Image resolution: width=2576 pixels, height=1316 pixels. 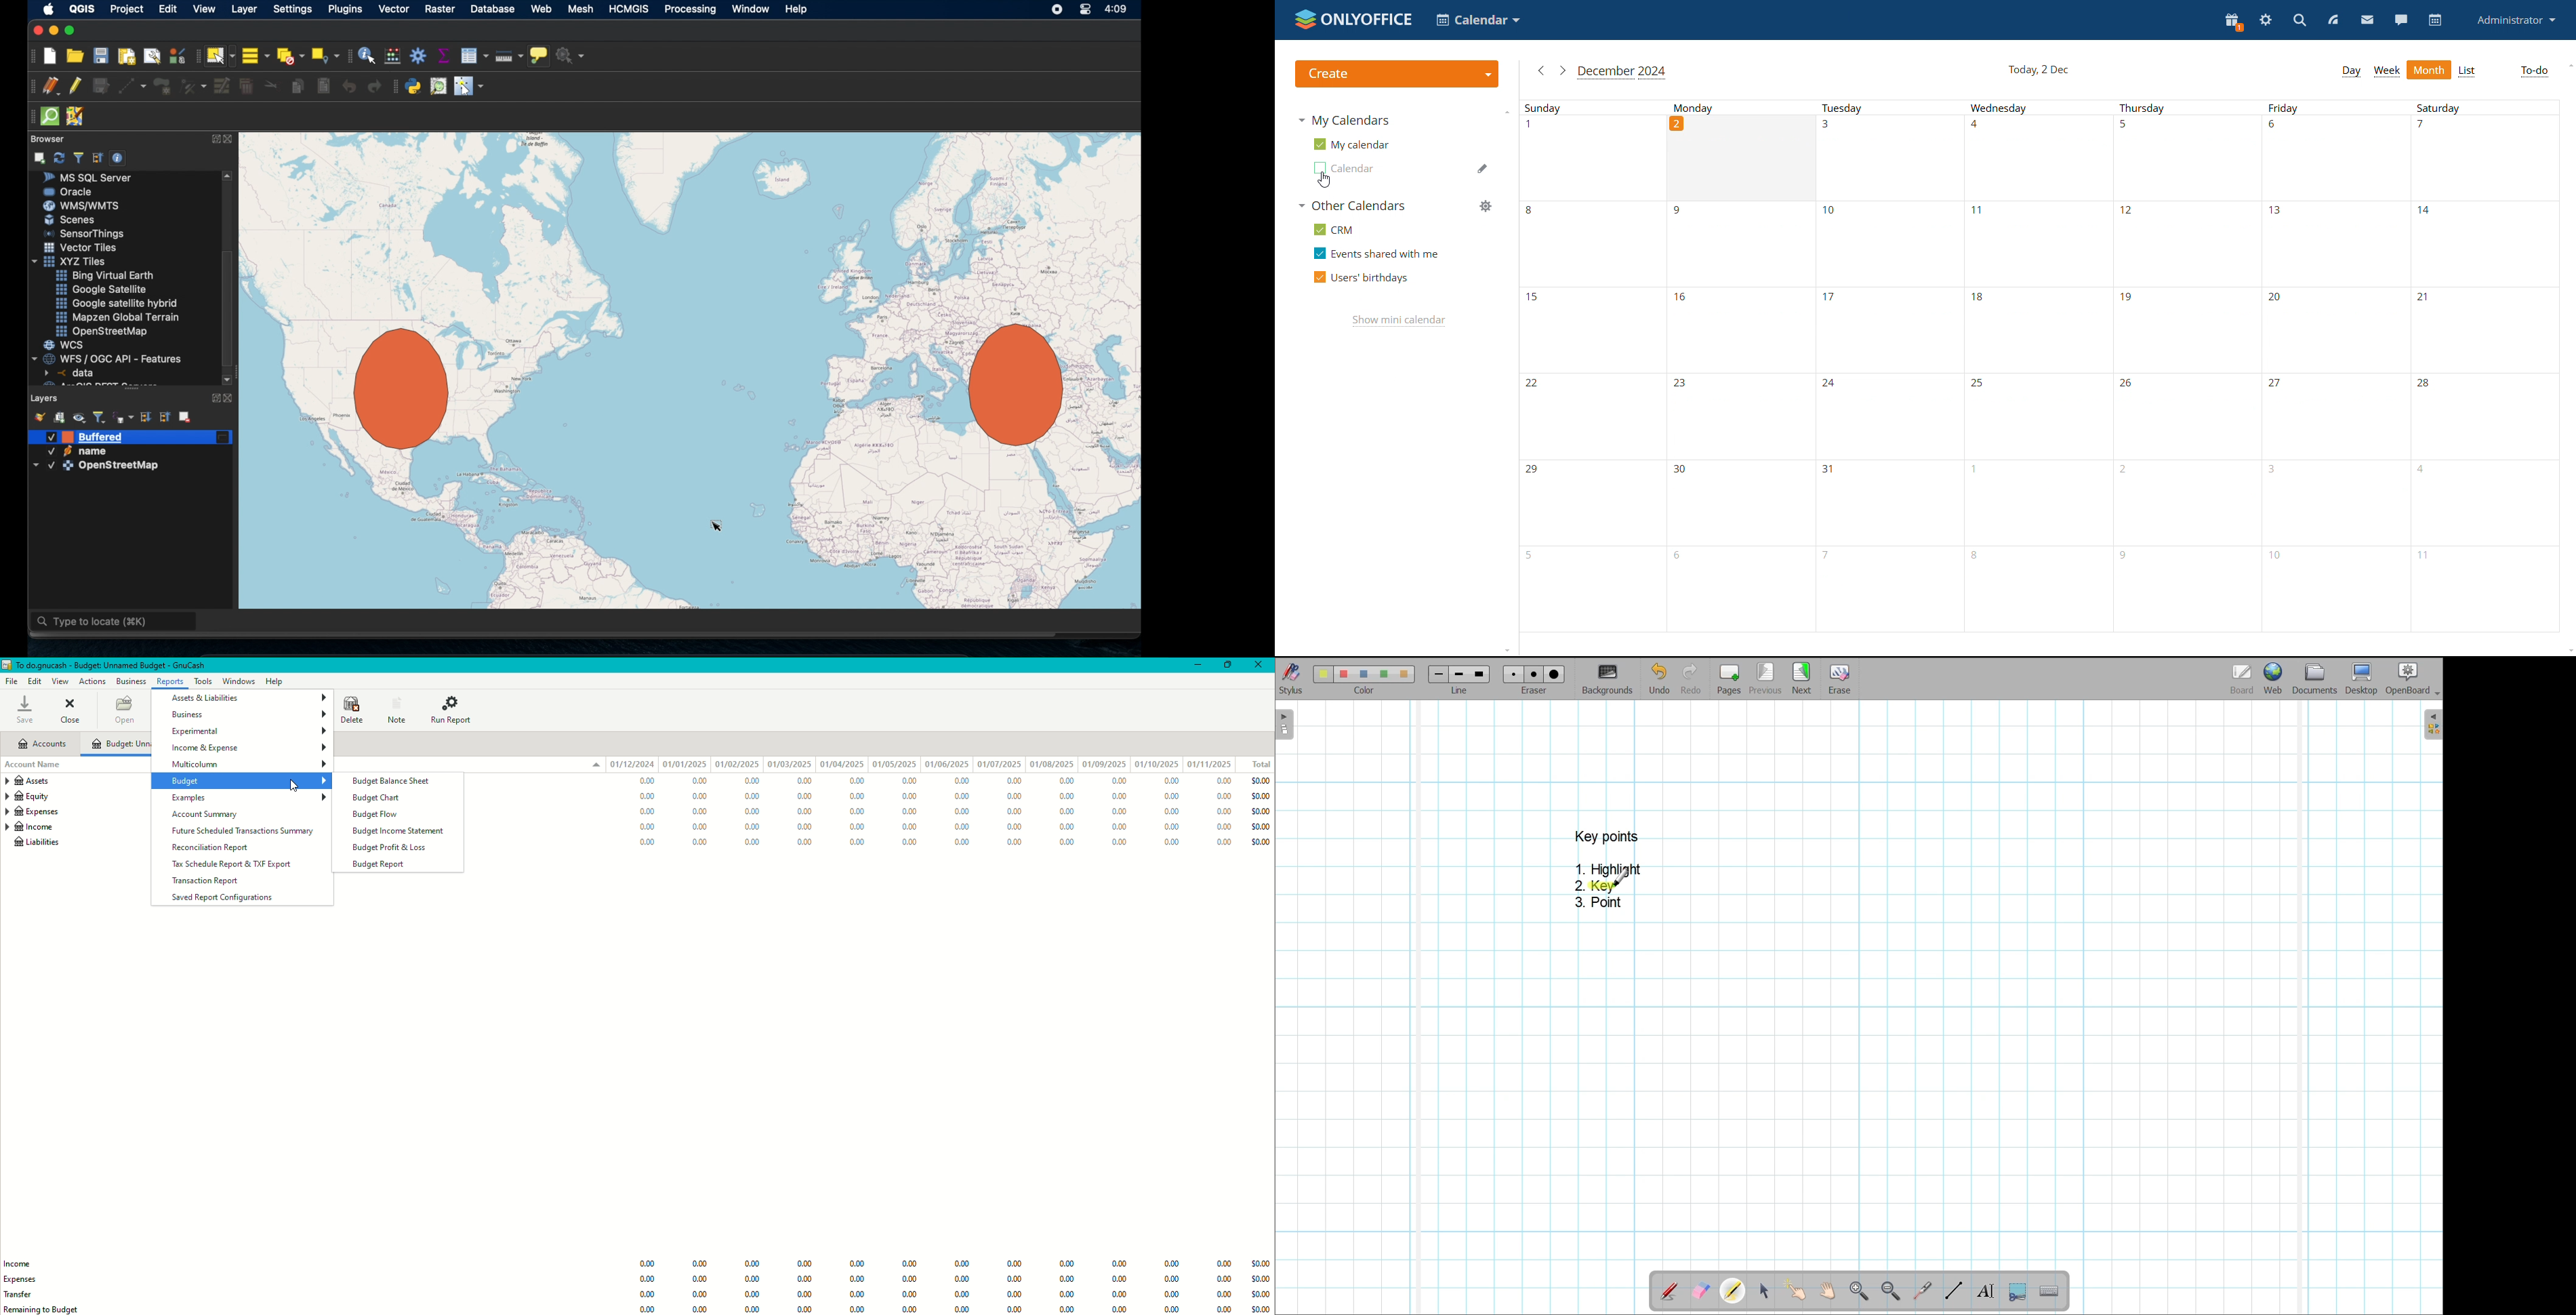 What do you see at coordinates (699, 1265) in the screenshot?
I see `0.00` at bounding box center [699, 1265].